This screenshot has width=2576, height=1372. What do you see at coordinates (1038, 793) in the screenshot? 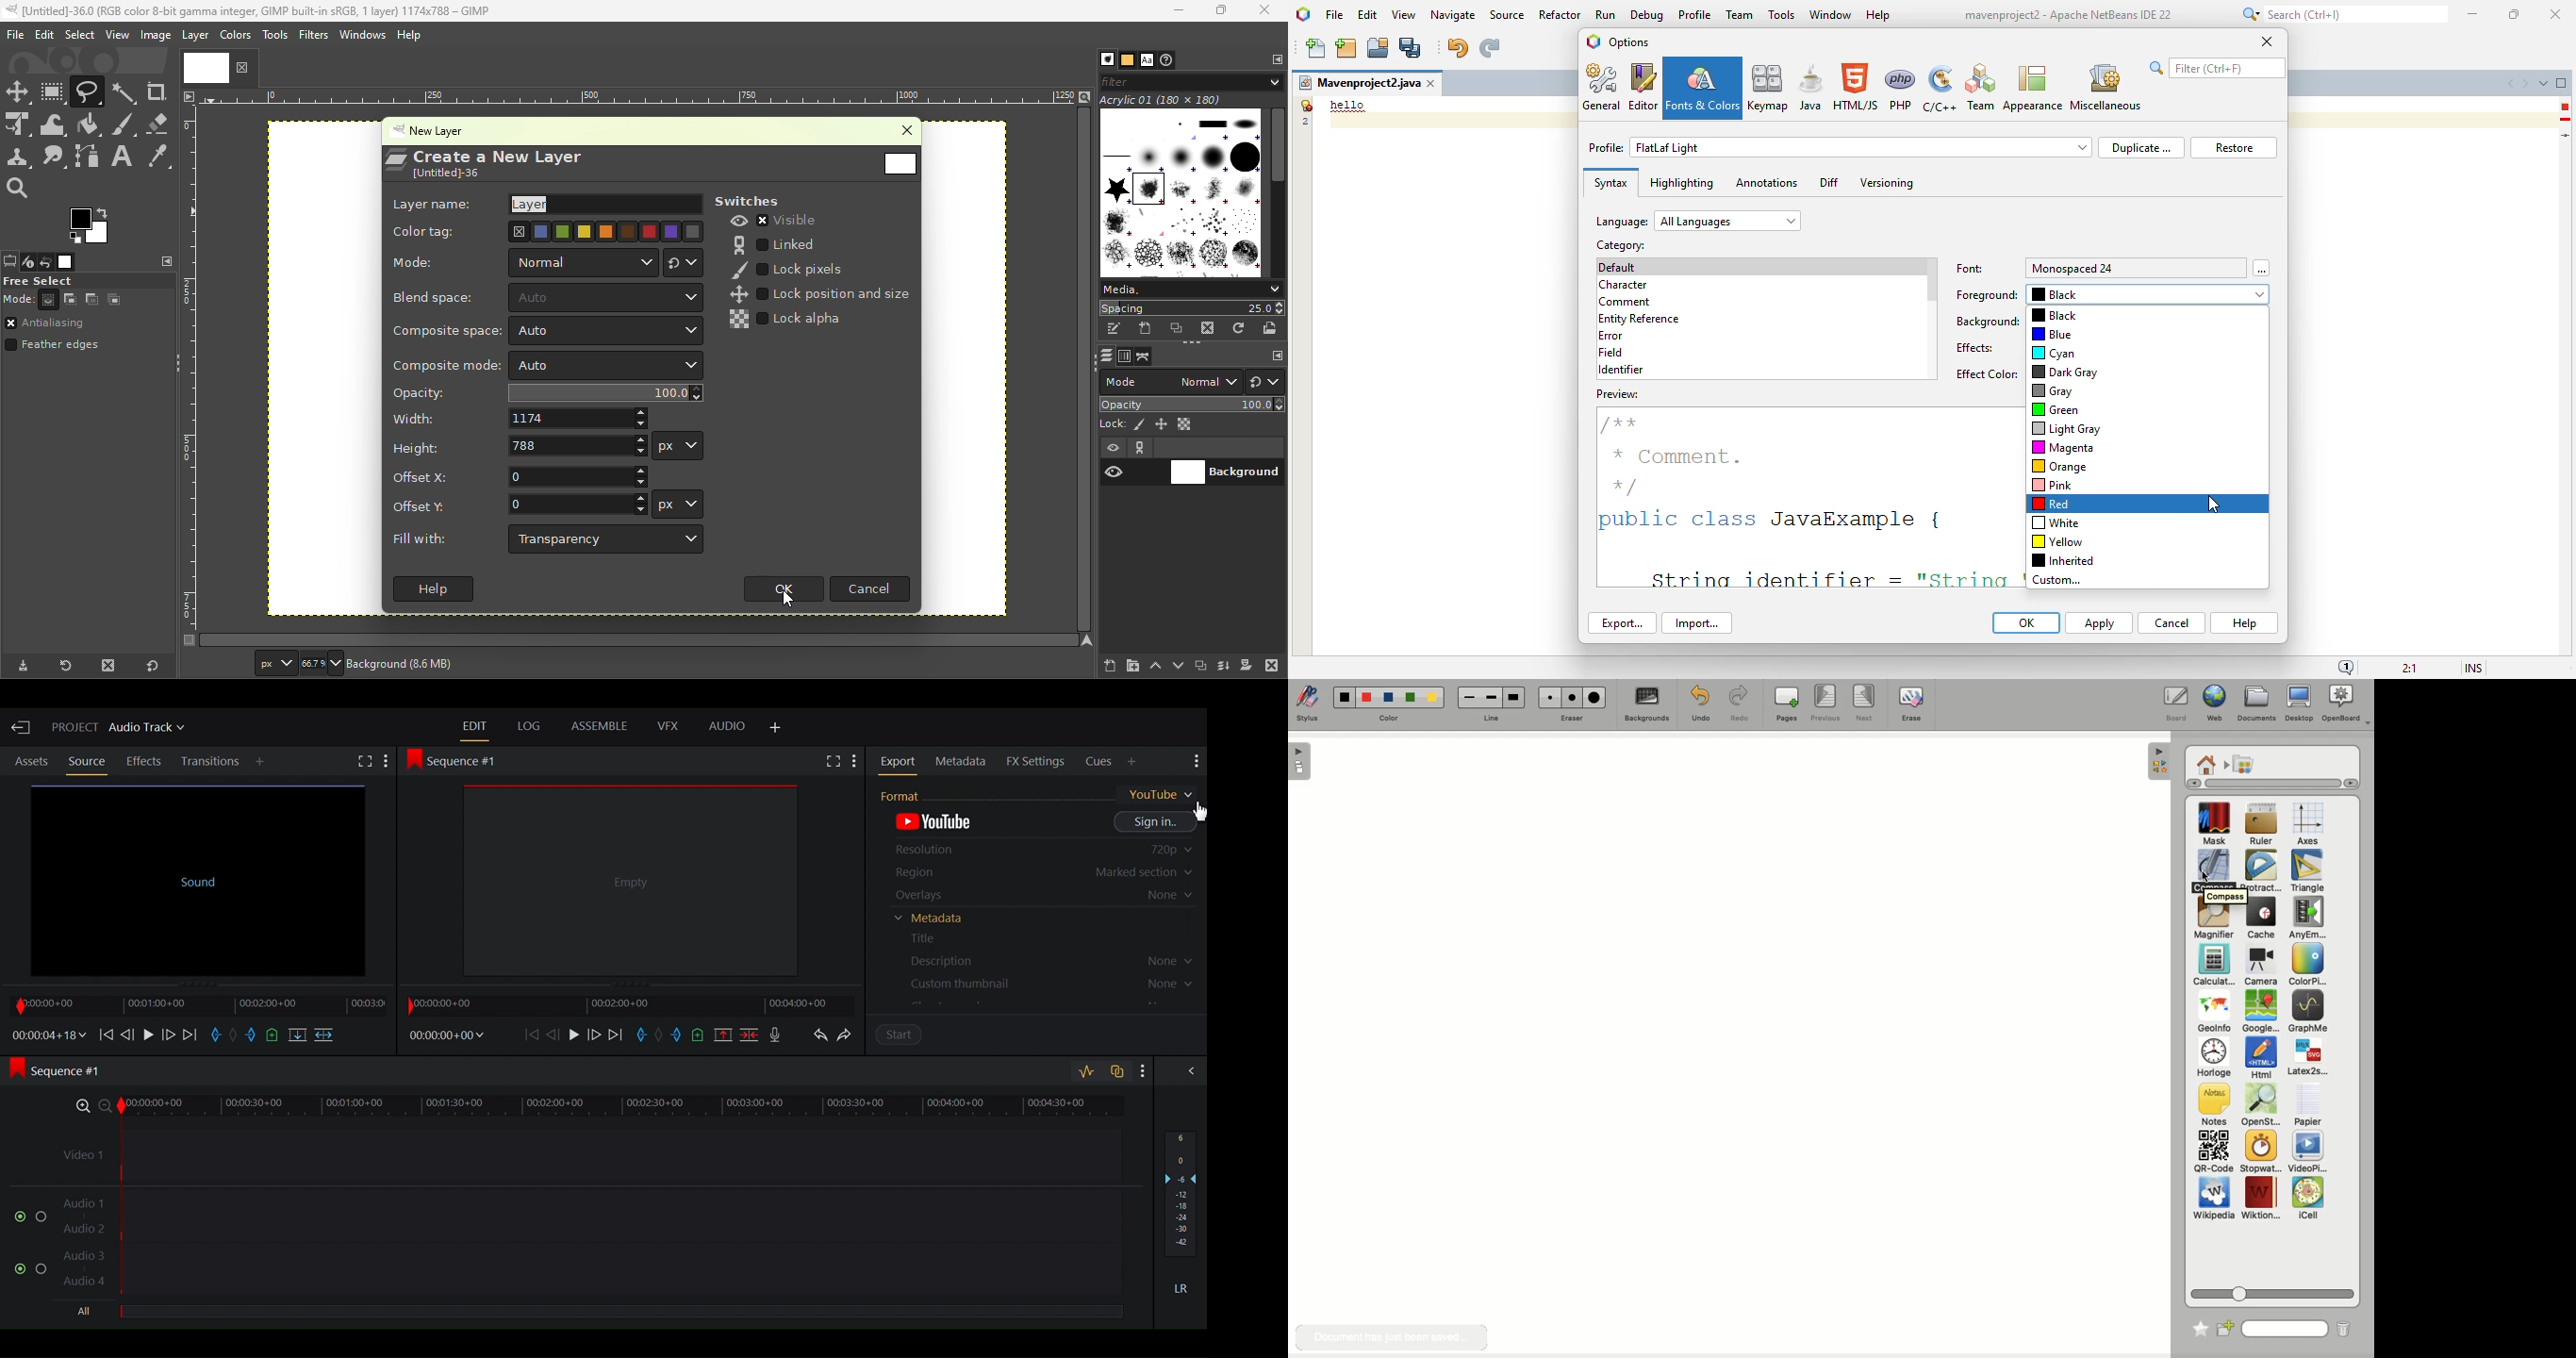
I see `Format` at bounding box center [1038, 793].